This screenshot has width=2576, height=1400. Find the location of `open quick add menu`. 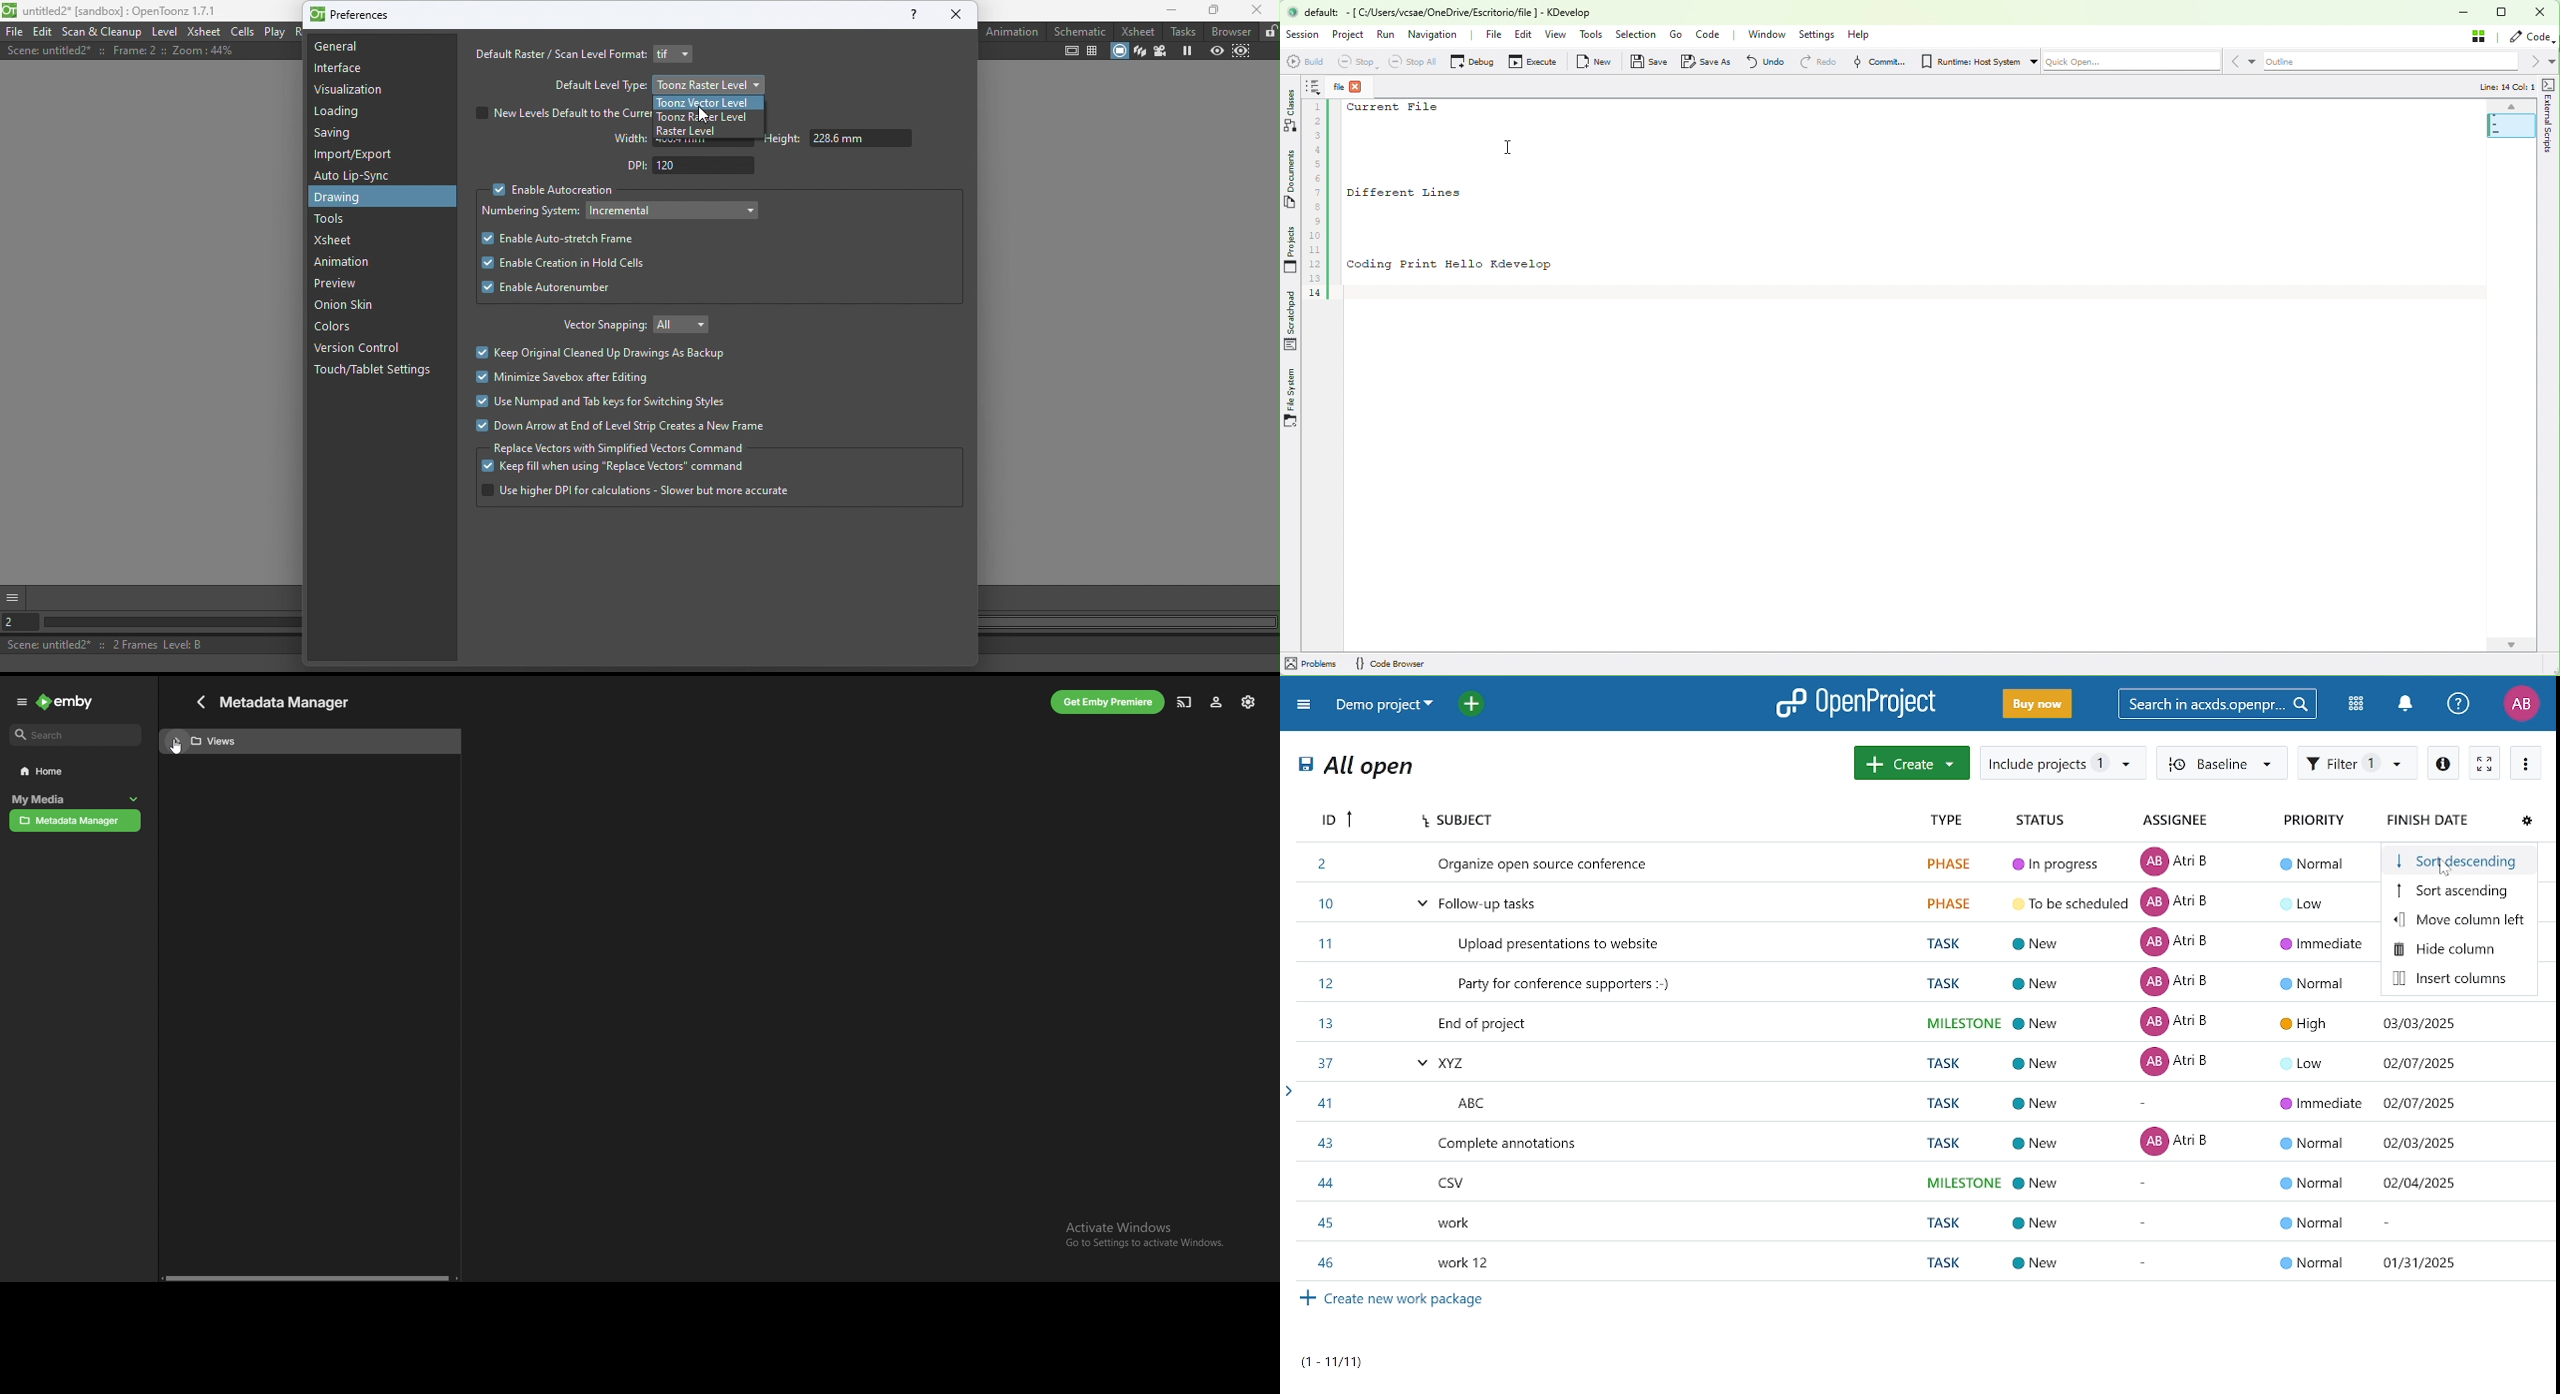

open quick add menu is located at coordinates (1475, 704).